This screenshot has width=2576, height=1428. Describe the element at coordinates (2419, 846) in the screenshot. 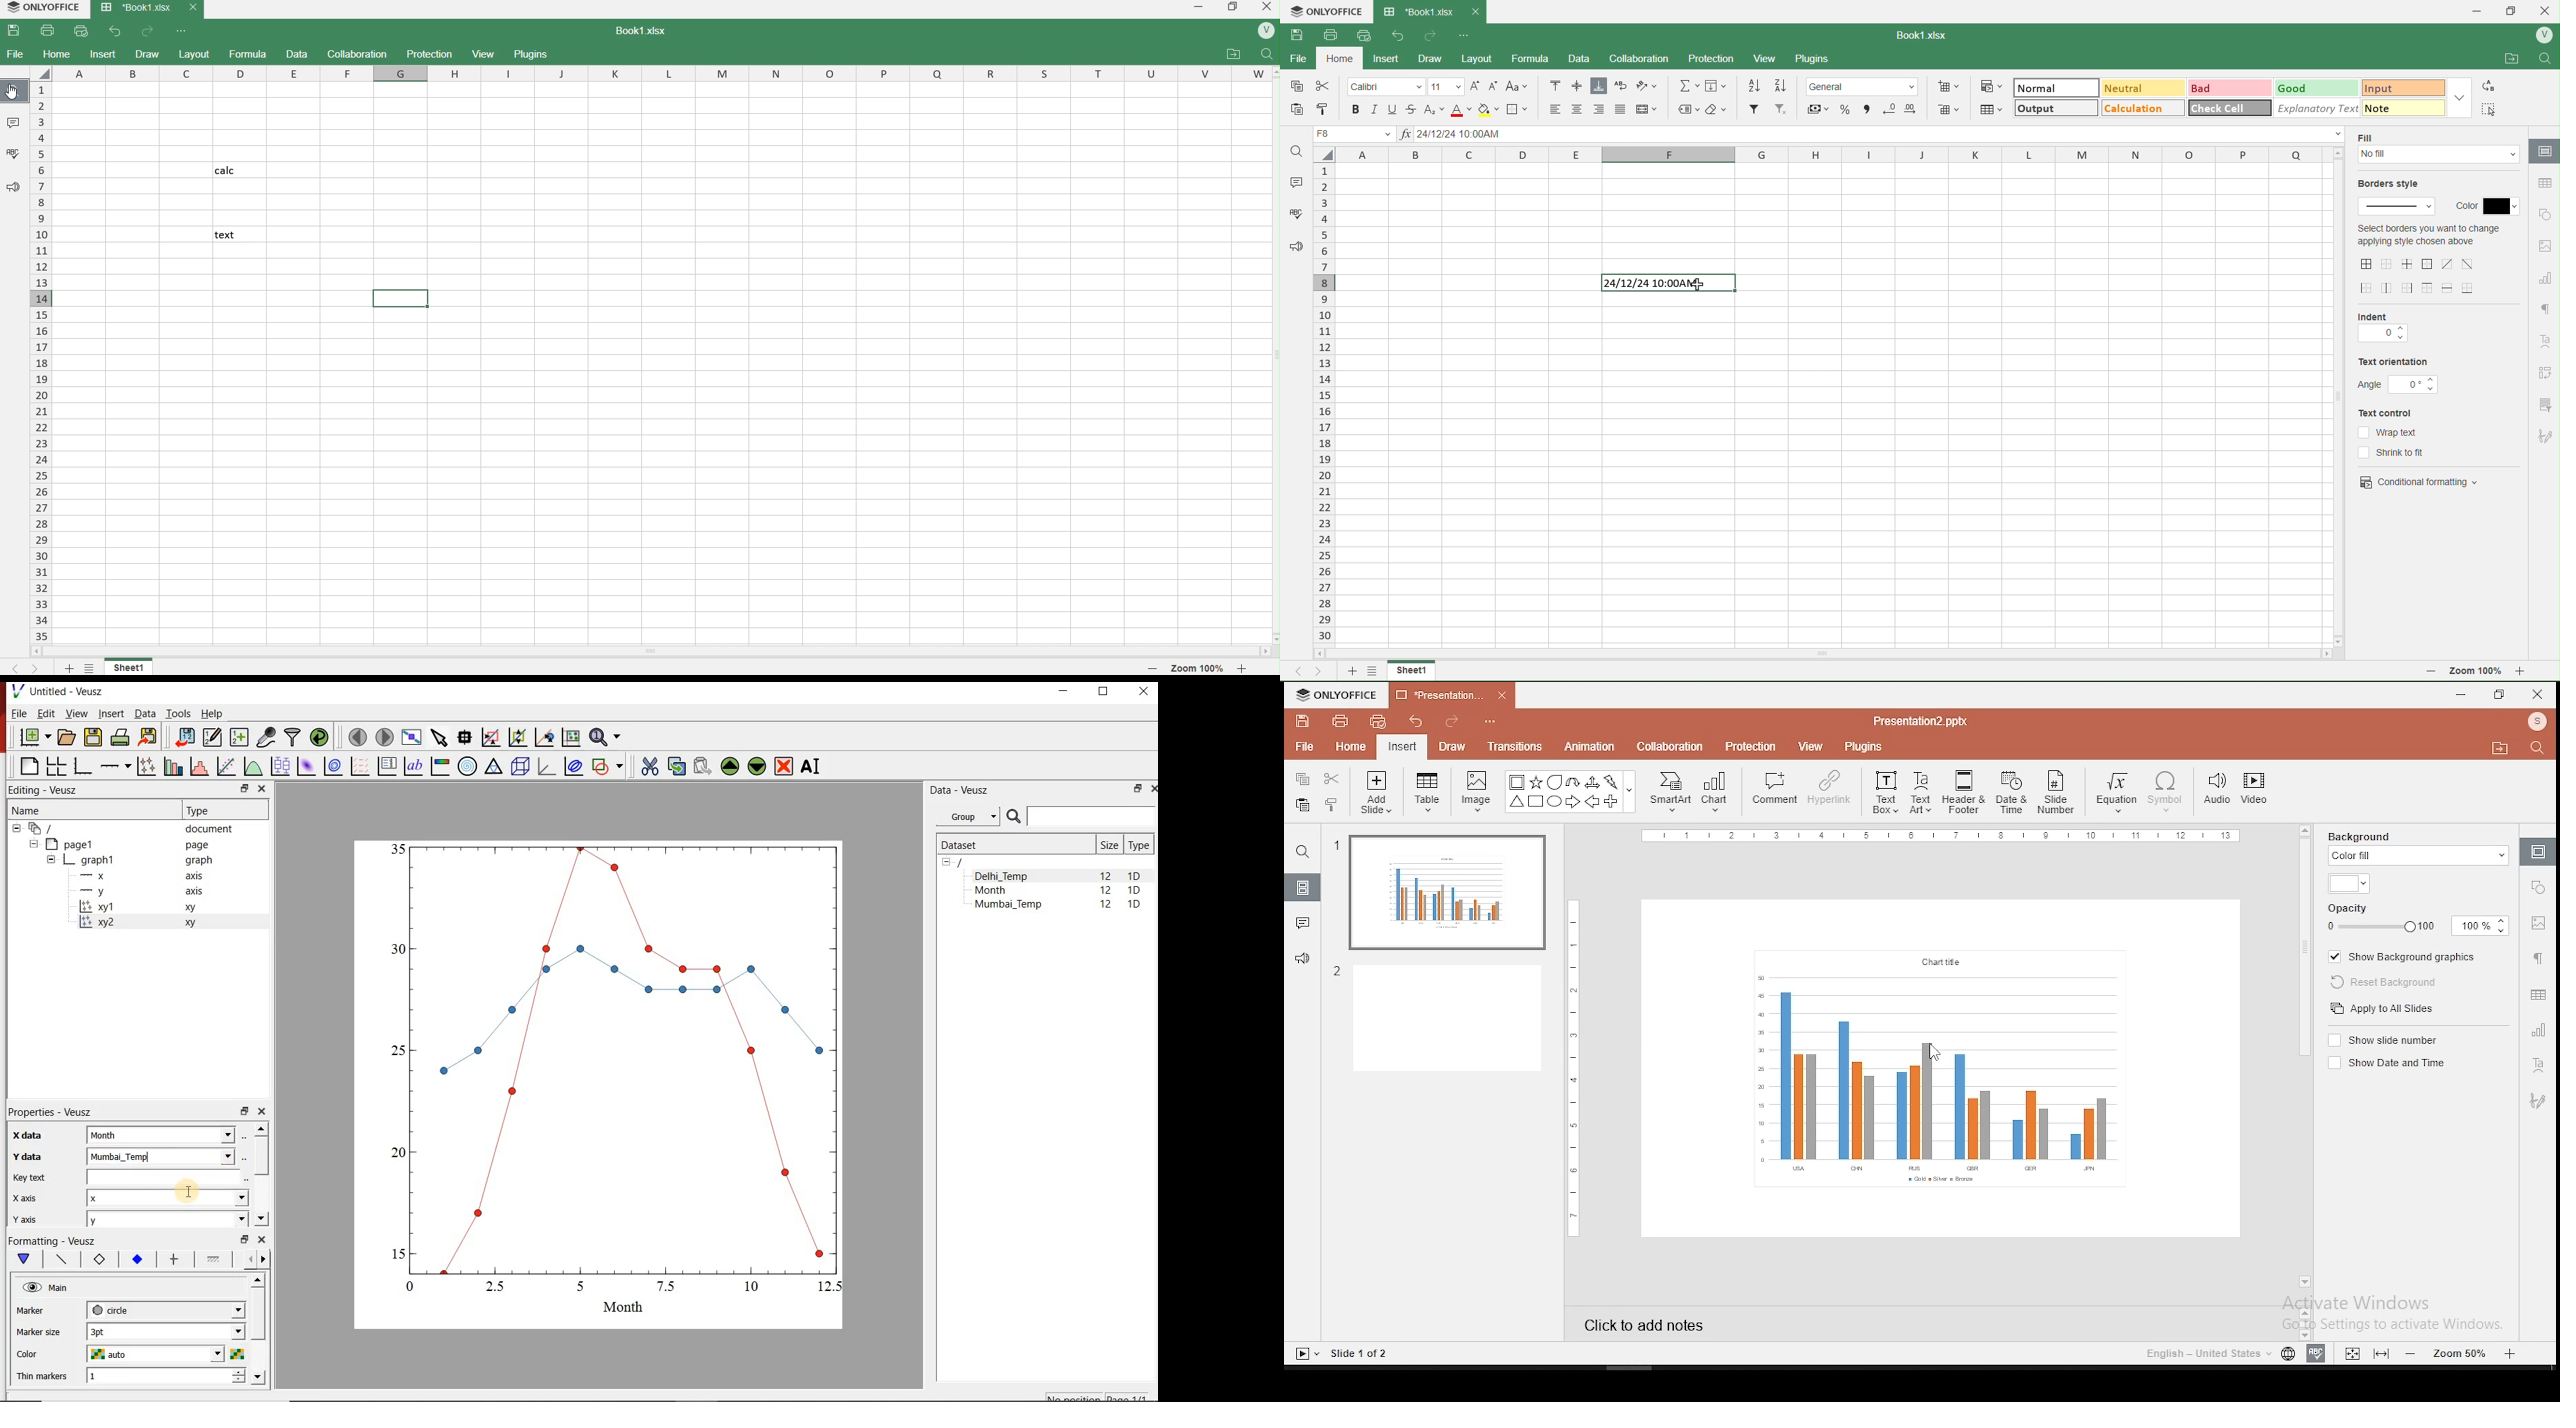

I see `background` at that location.